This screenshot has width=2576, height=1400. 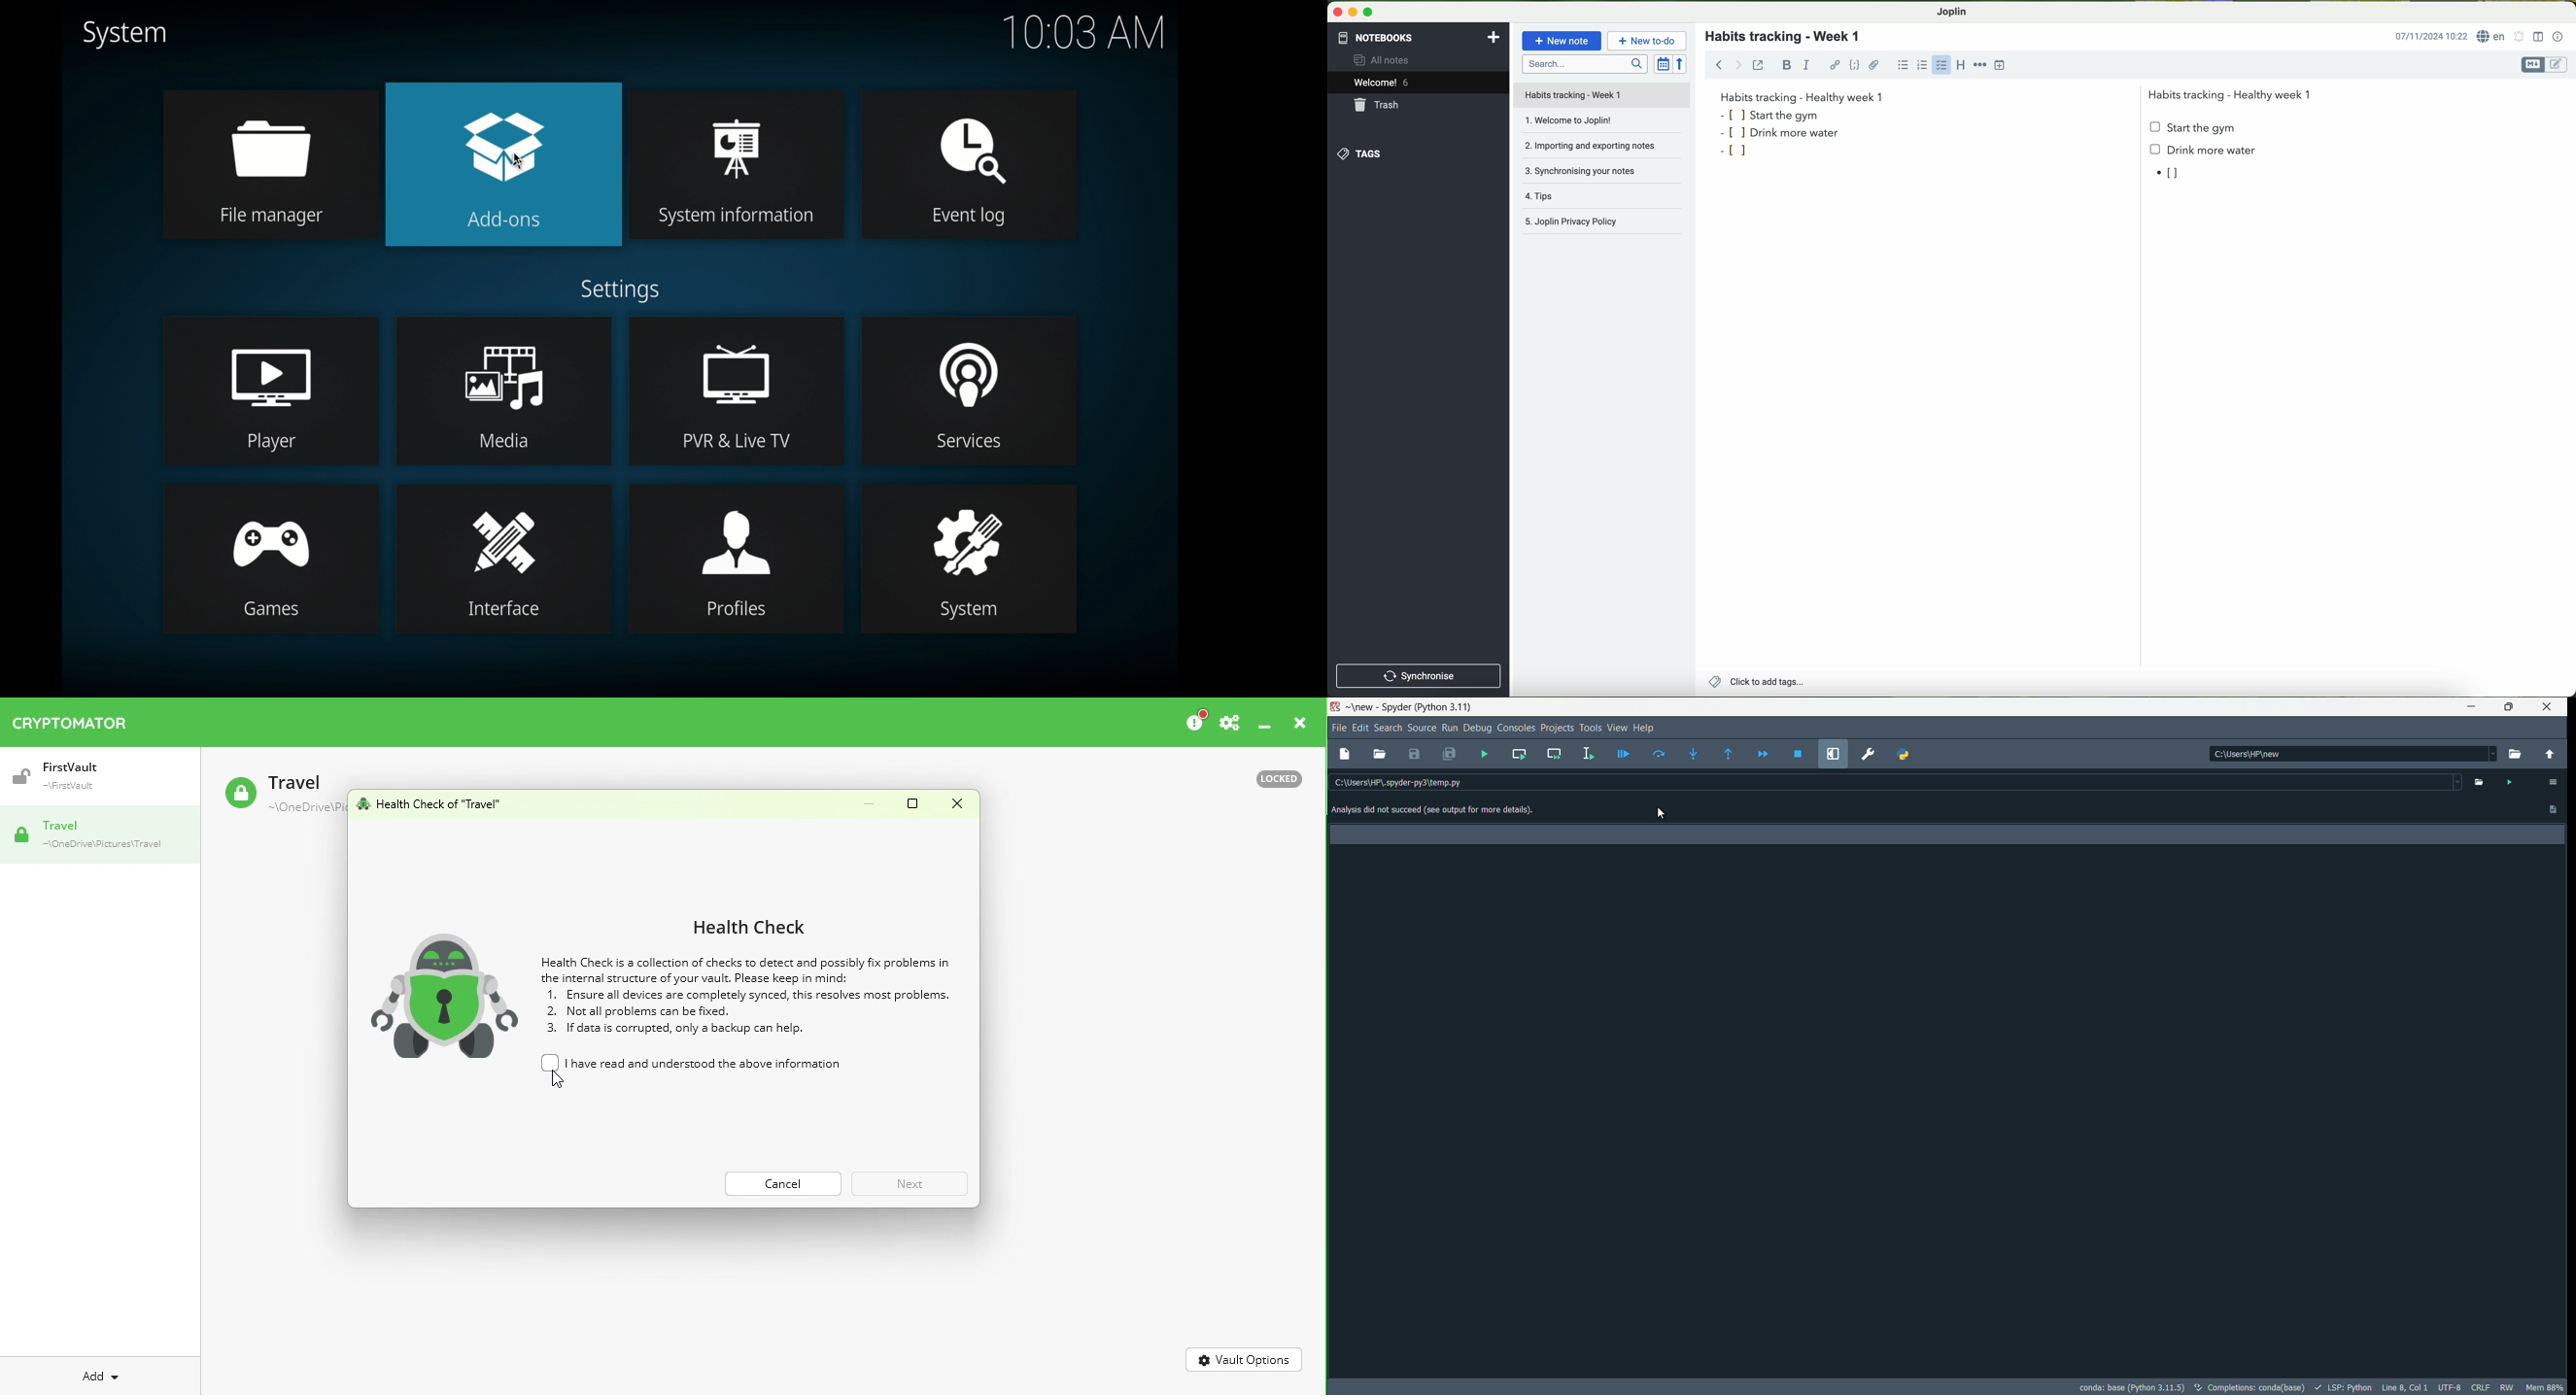 What do you see at coordinates (2550, 707) in the screenshot?
I see `close app` at bounding box center [2550, 707].